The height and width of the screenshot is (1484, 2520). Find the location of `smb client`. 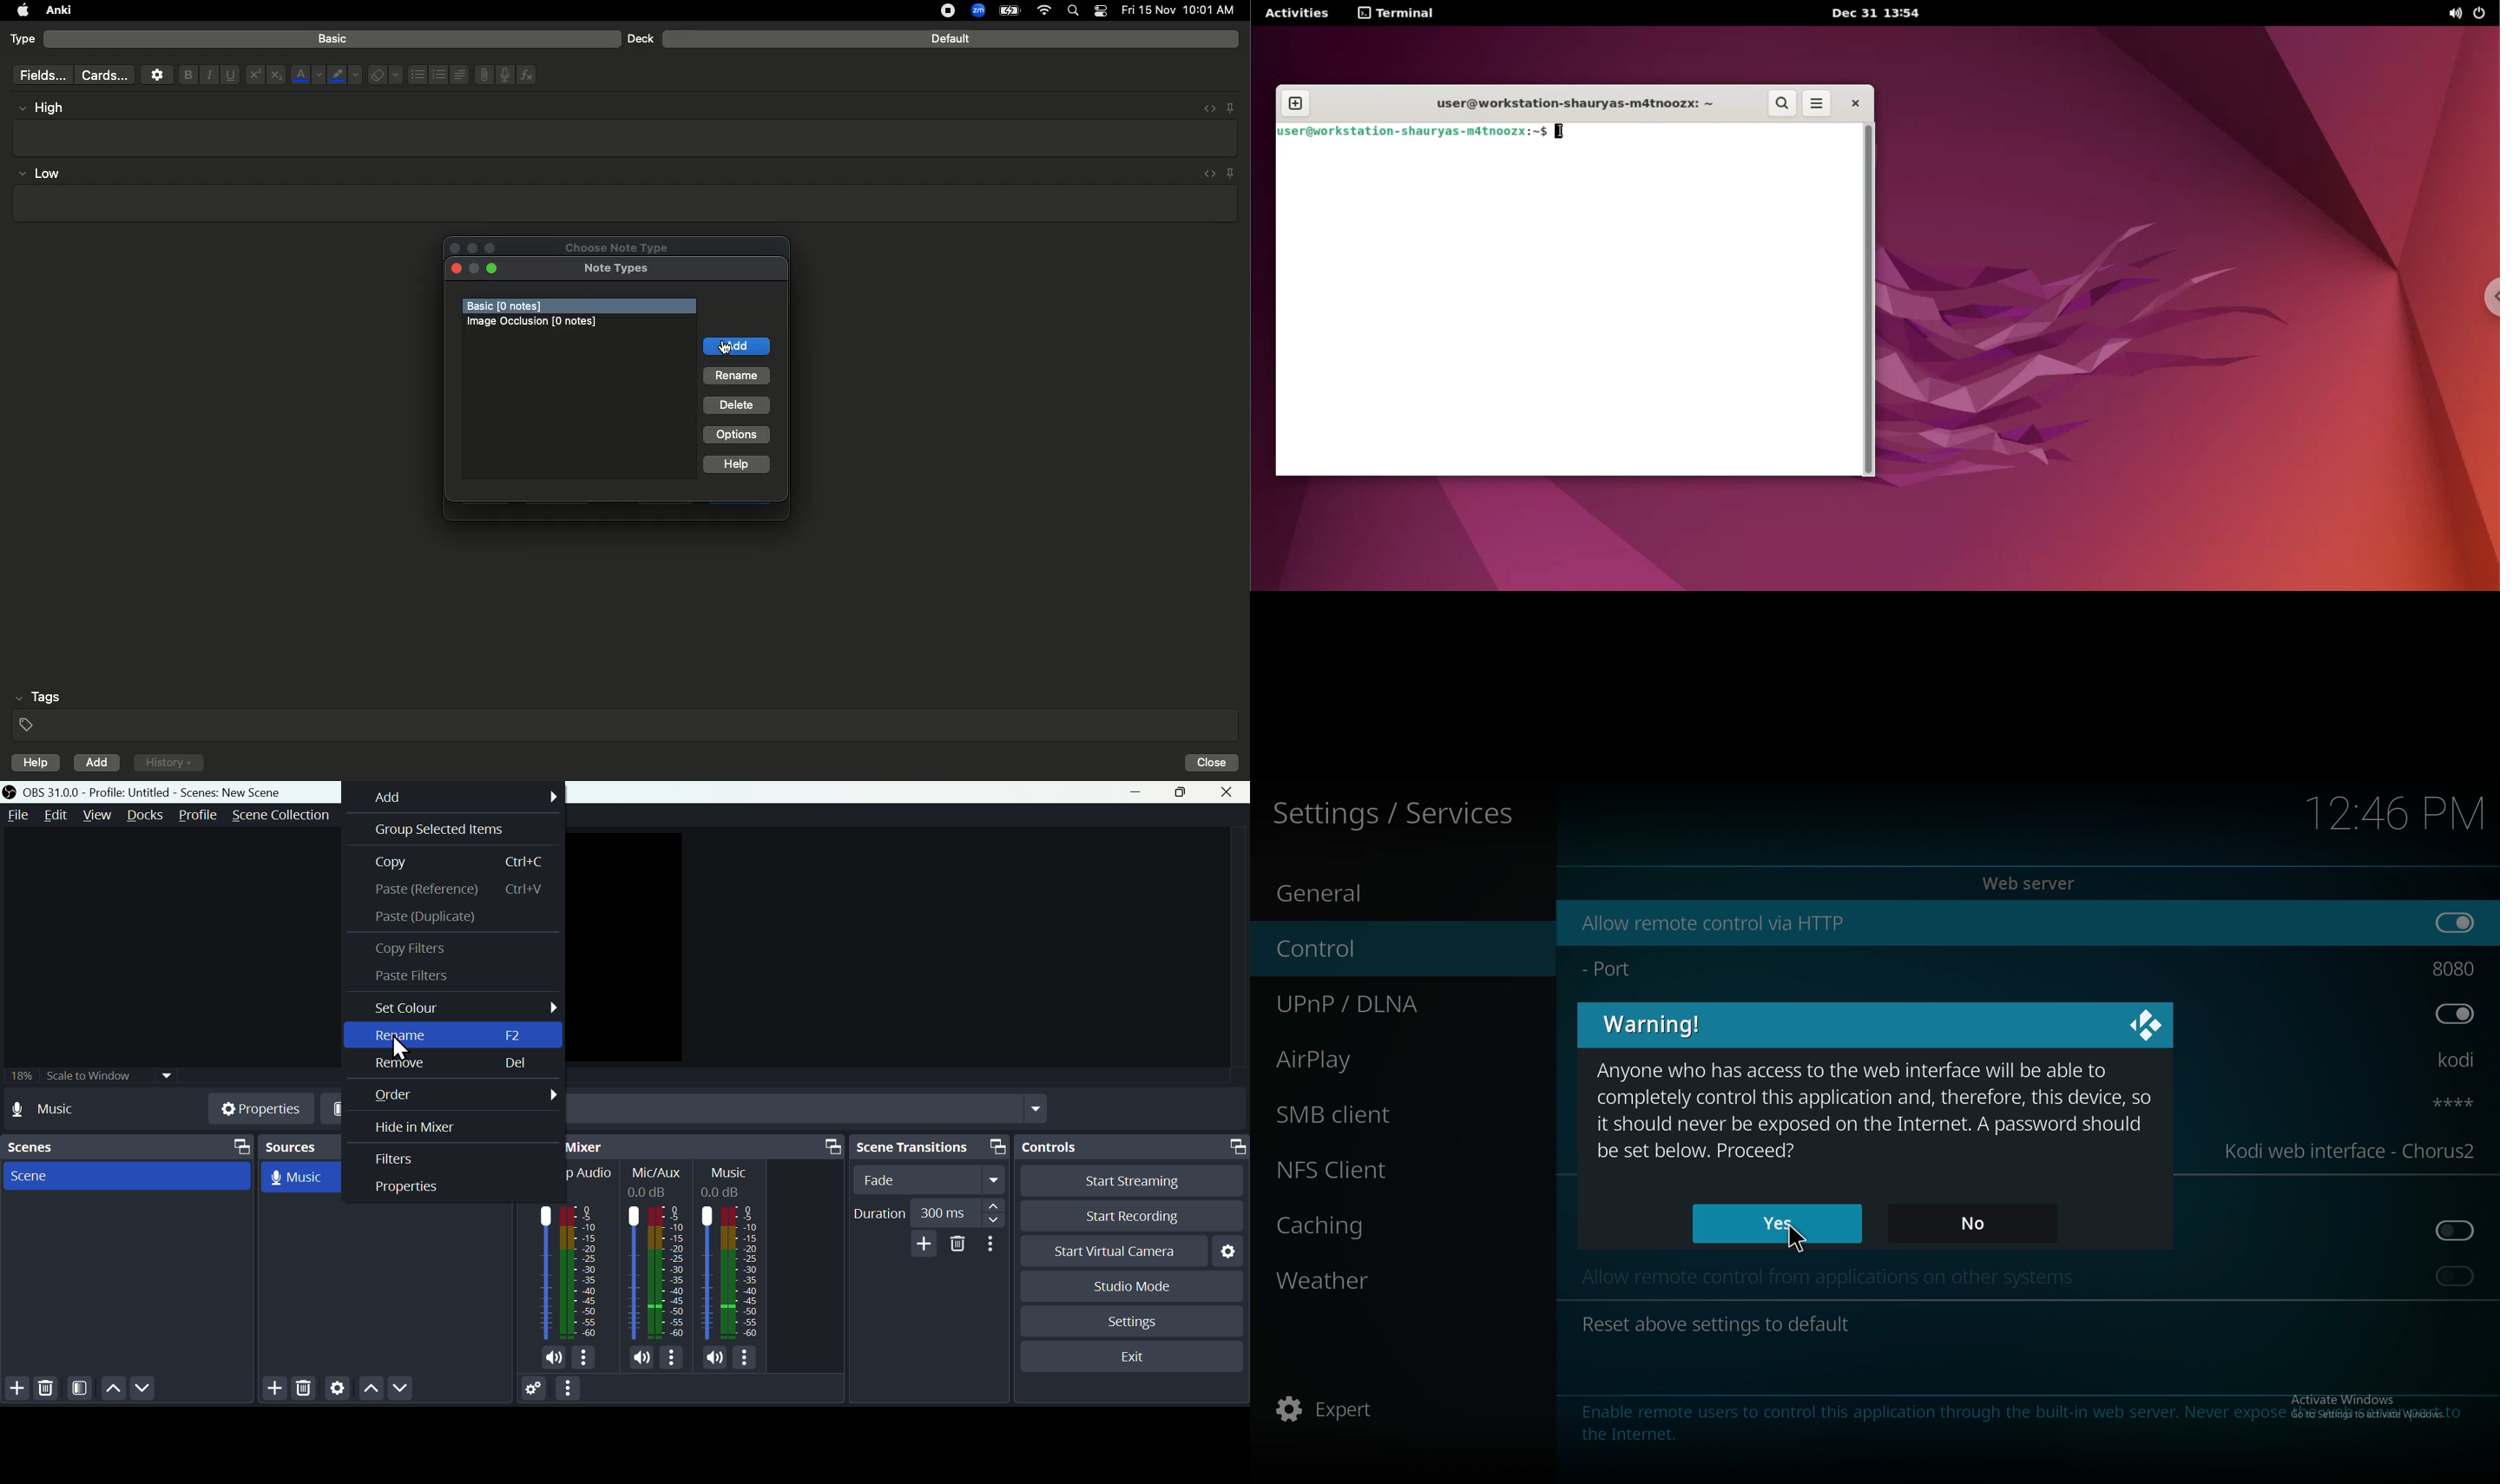

smb client is located at coordinates (1363, 1110).